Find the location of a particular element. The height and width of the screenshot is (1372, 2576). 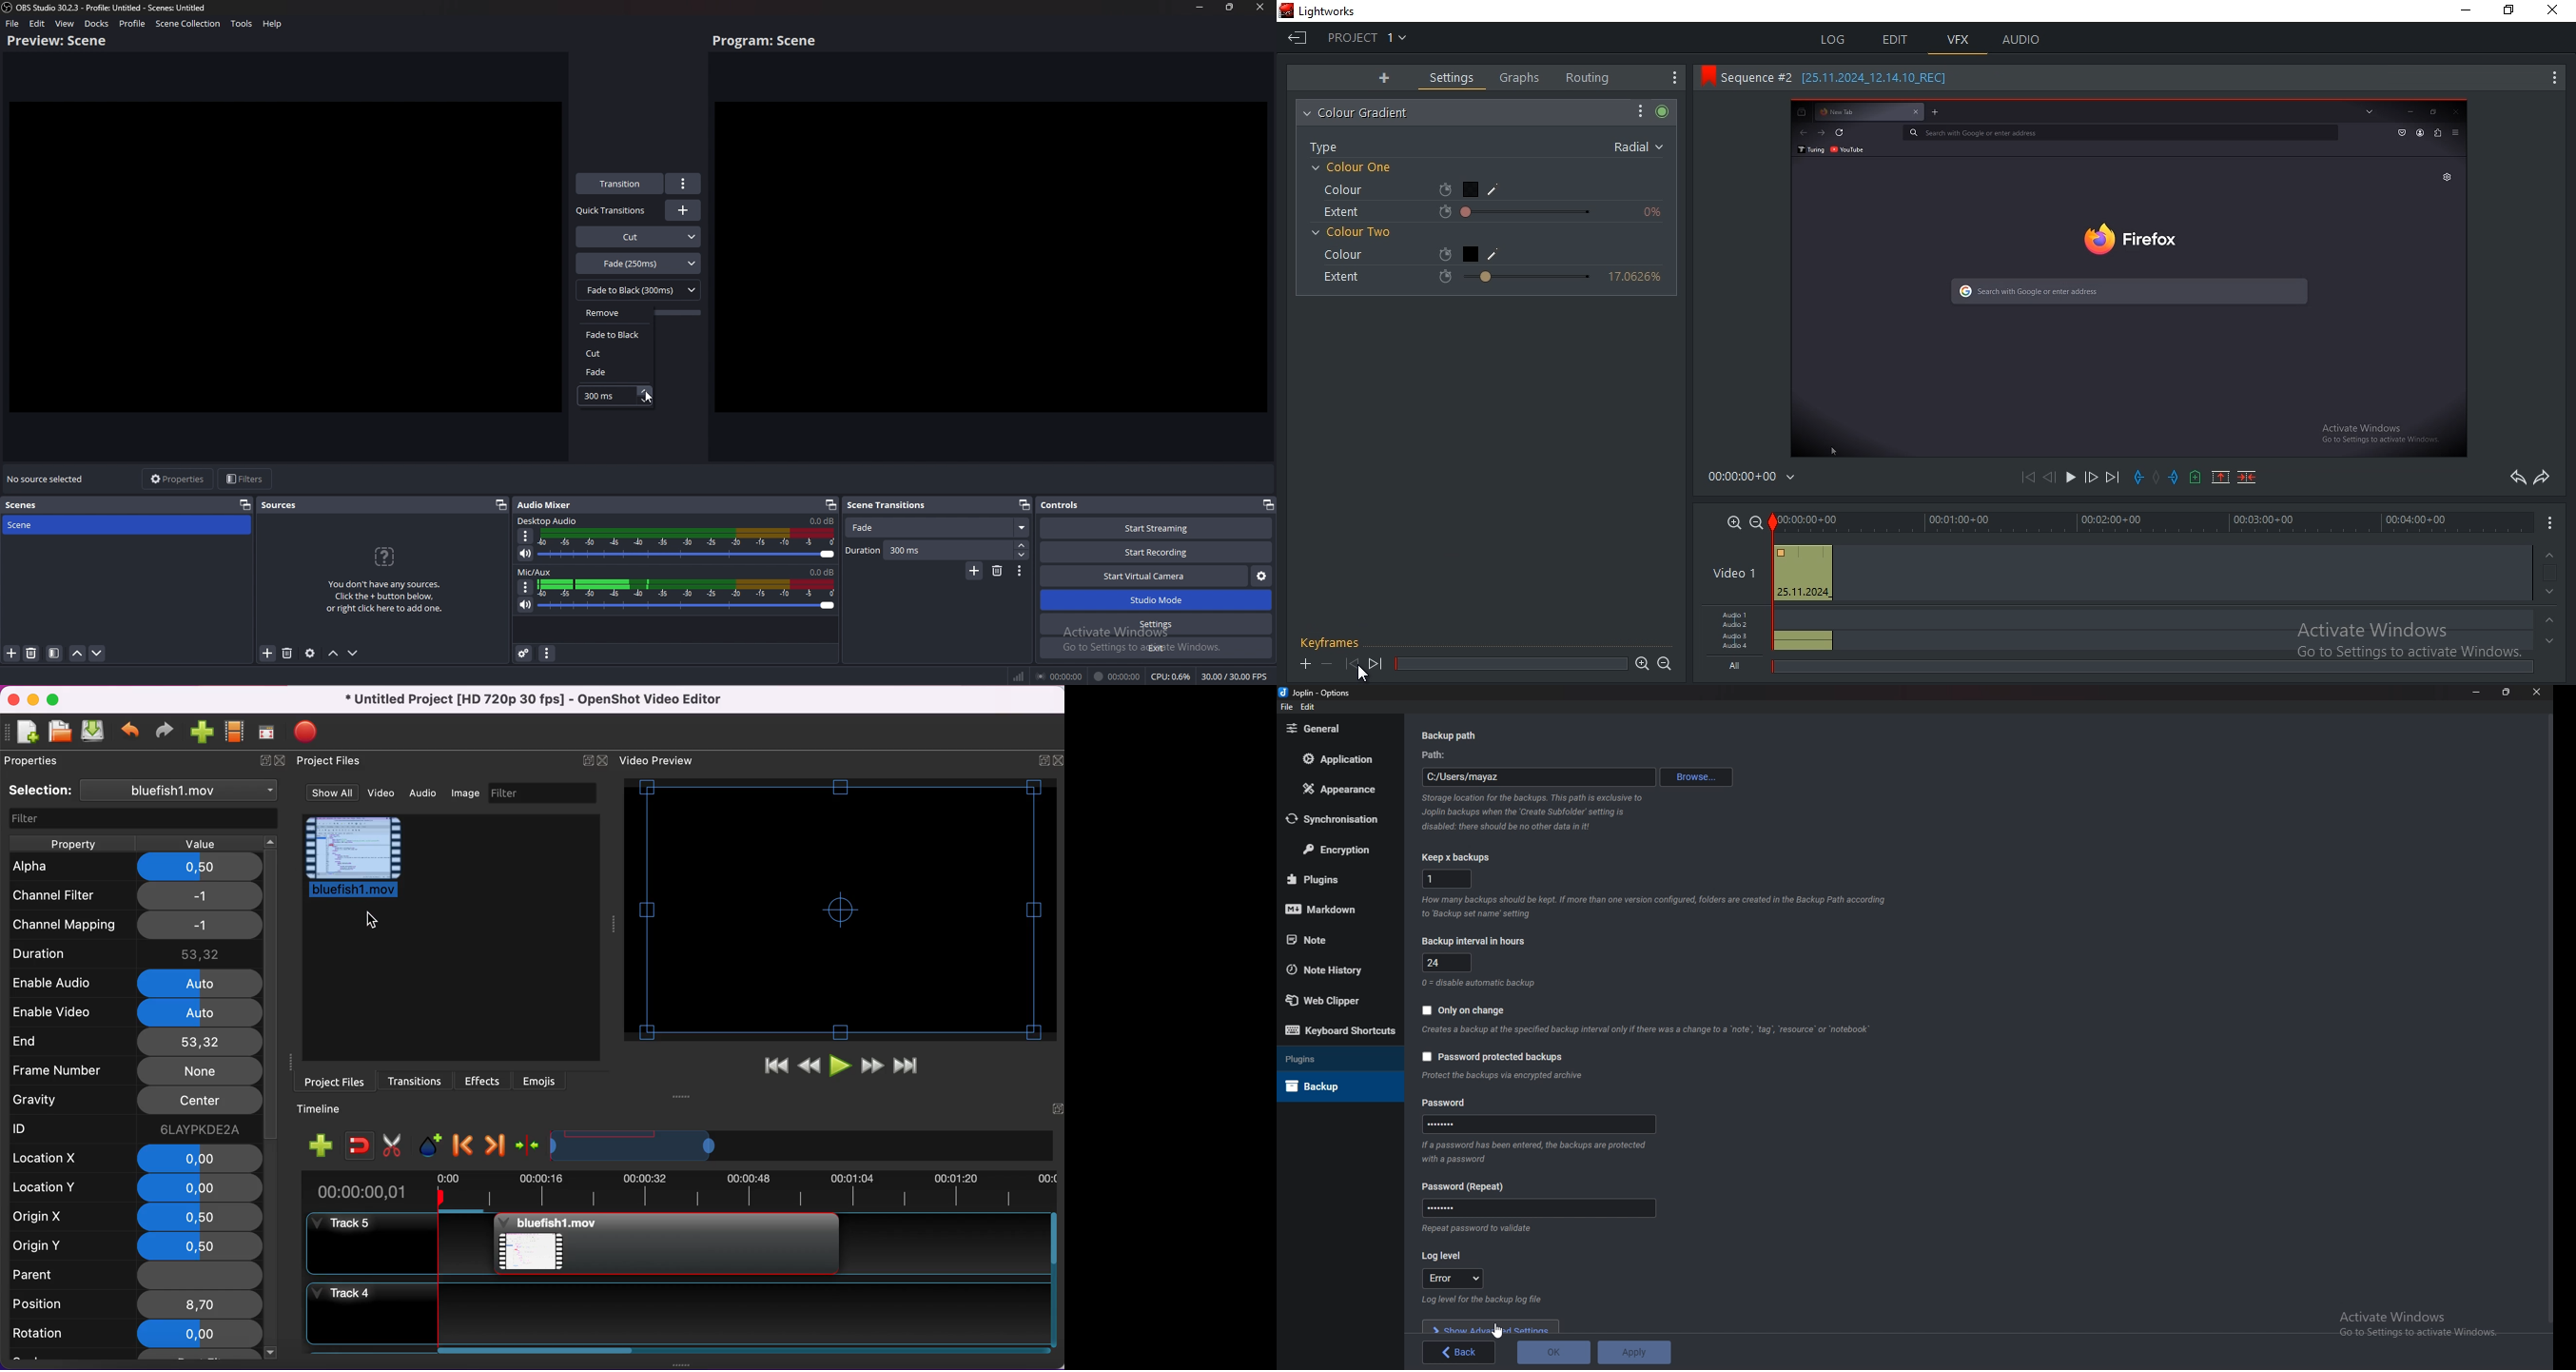

Password is located at coordinates (1445, 1103).